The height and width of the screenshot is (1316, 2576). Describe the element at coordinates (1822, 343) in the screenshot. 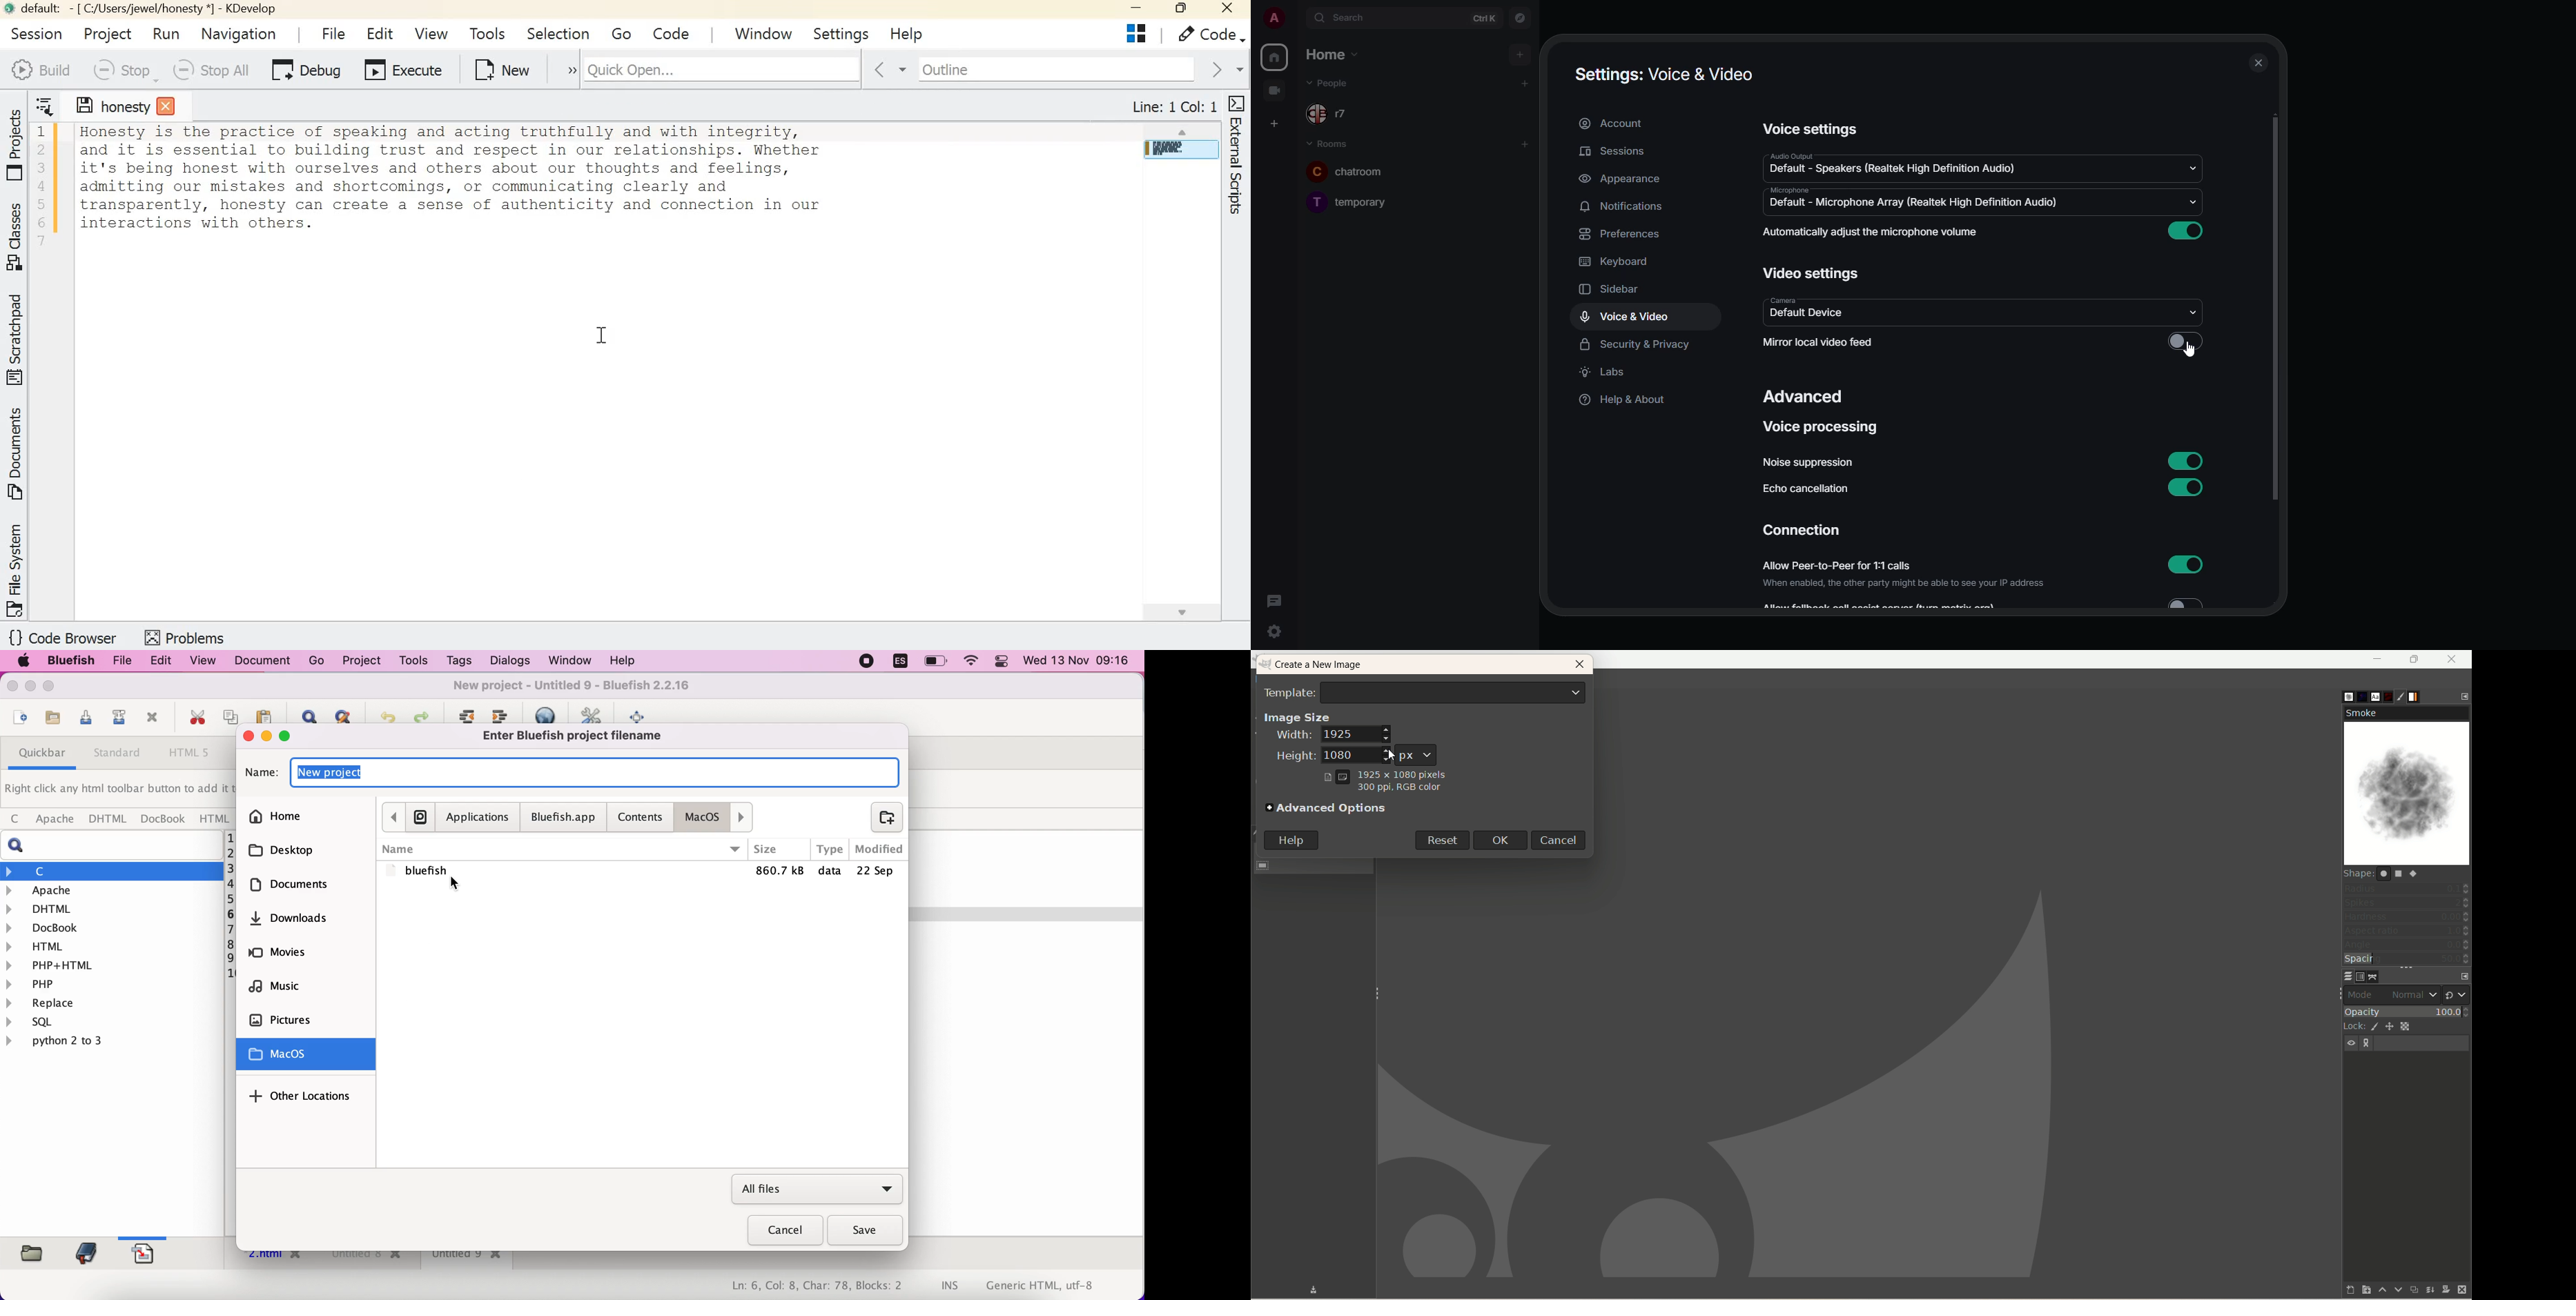

I see `mirror local video feed` at that location.